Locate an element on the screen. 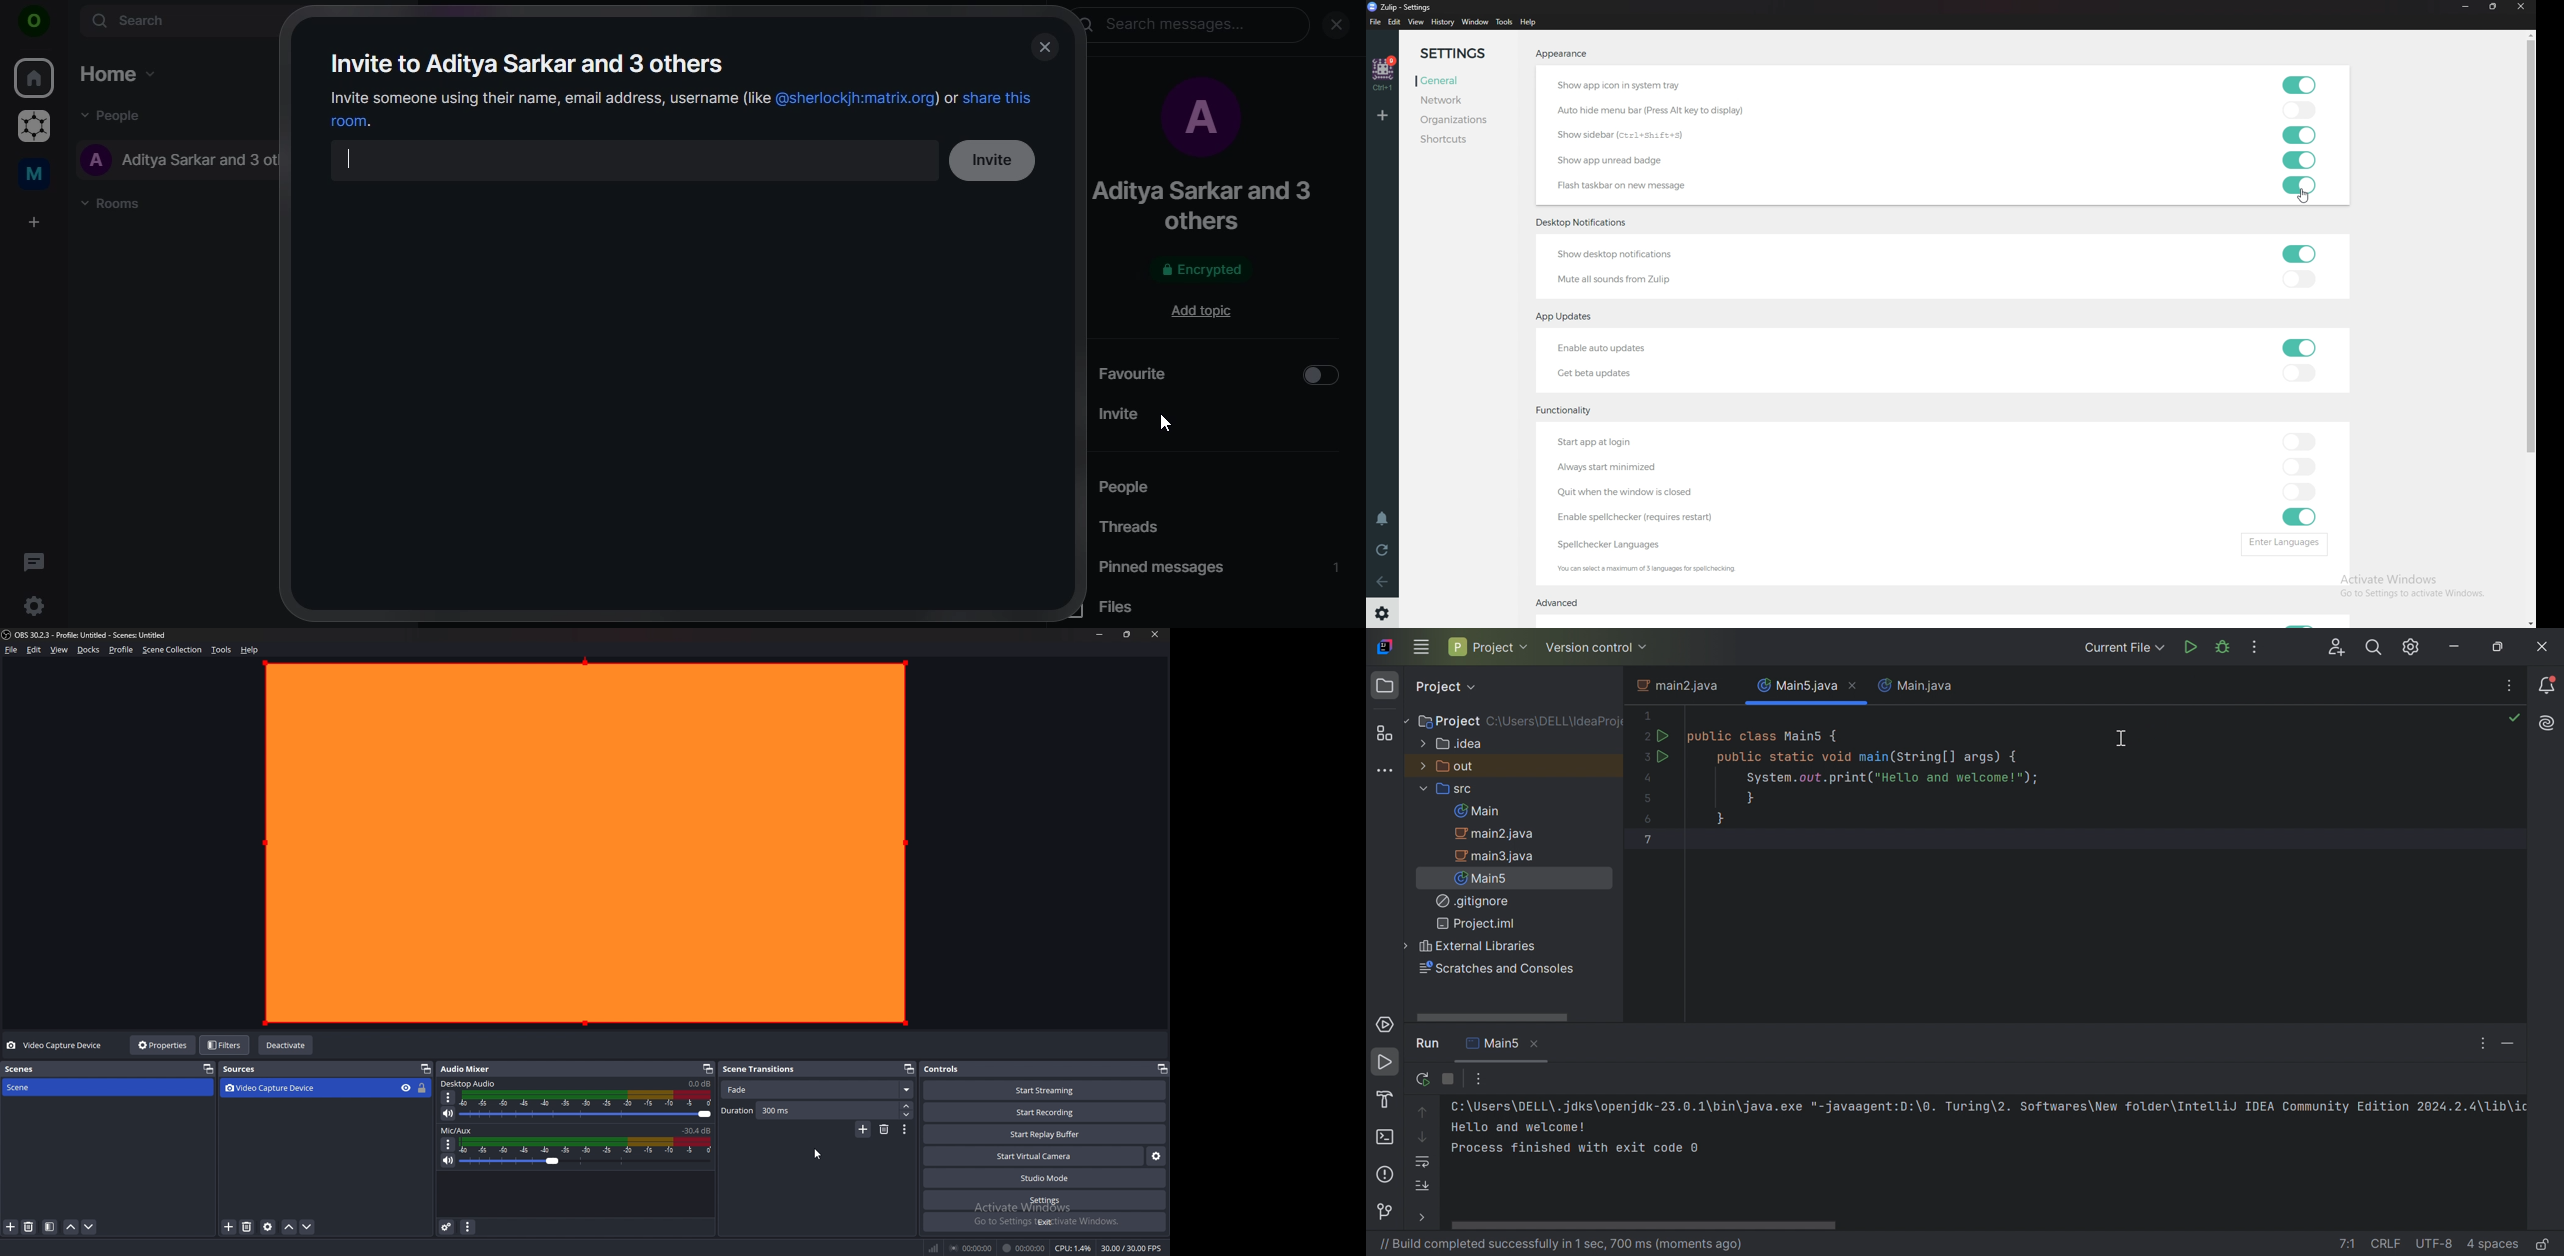 The height and width of the screenshot is (1260, 2576). filter is located at coordinates (50, 1227).